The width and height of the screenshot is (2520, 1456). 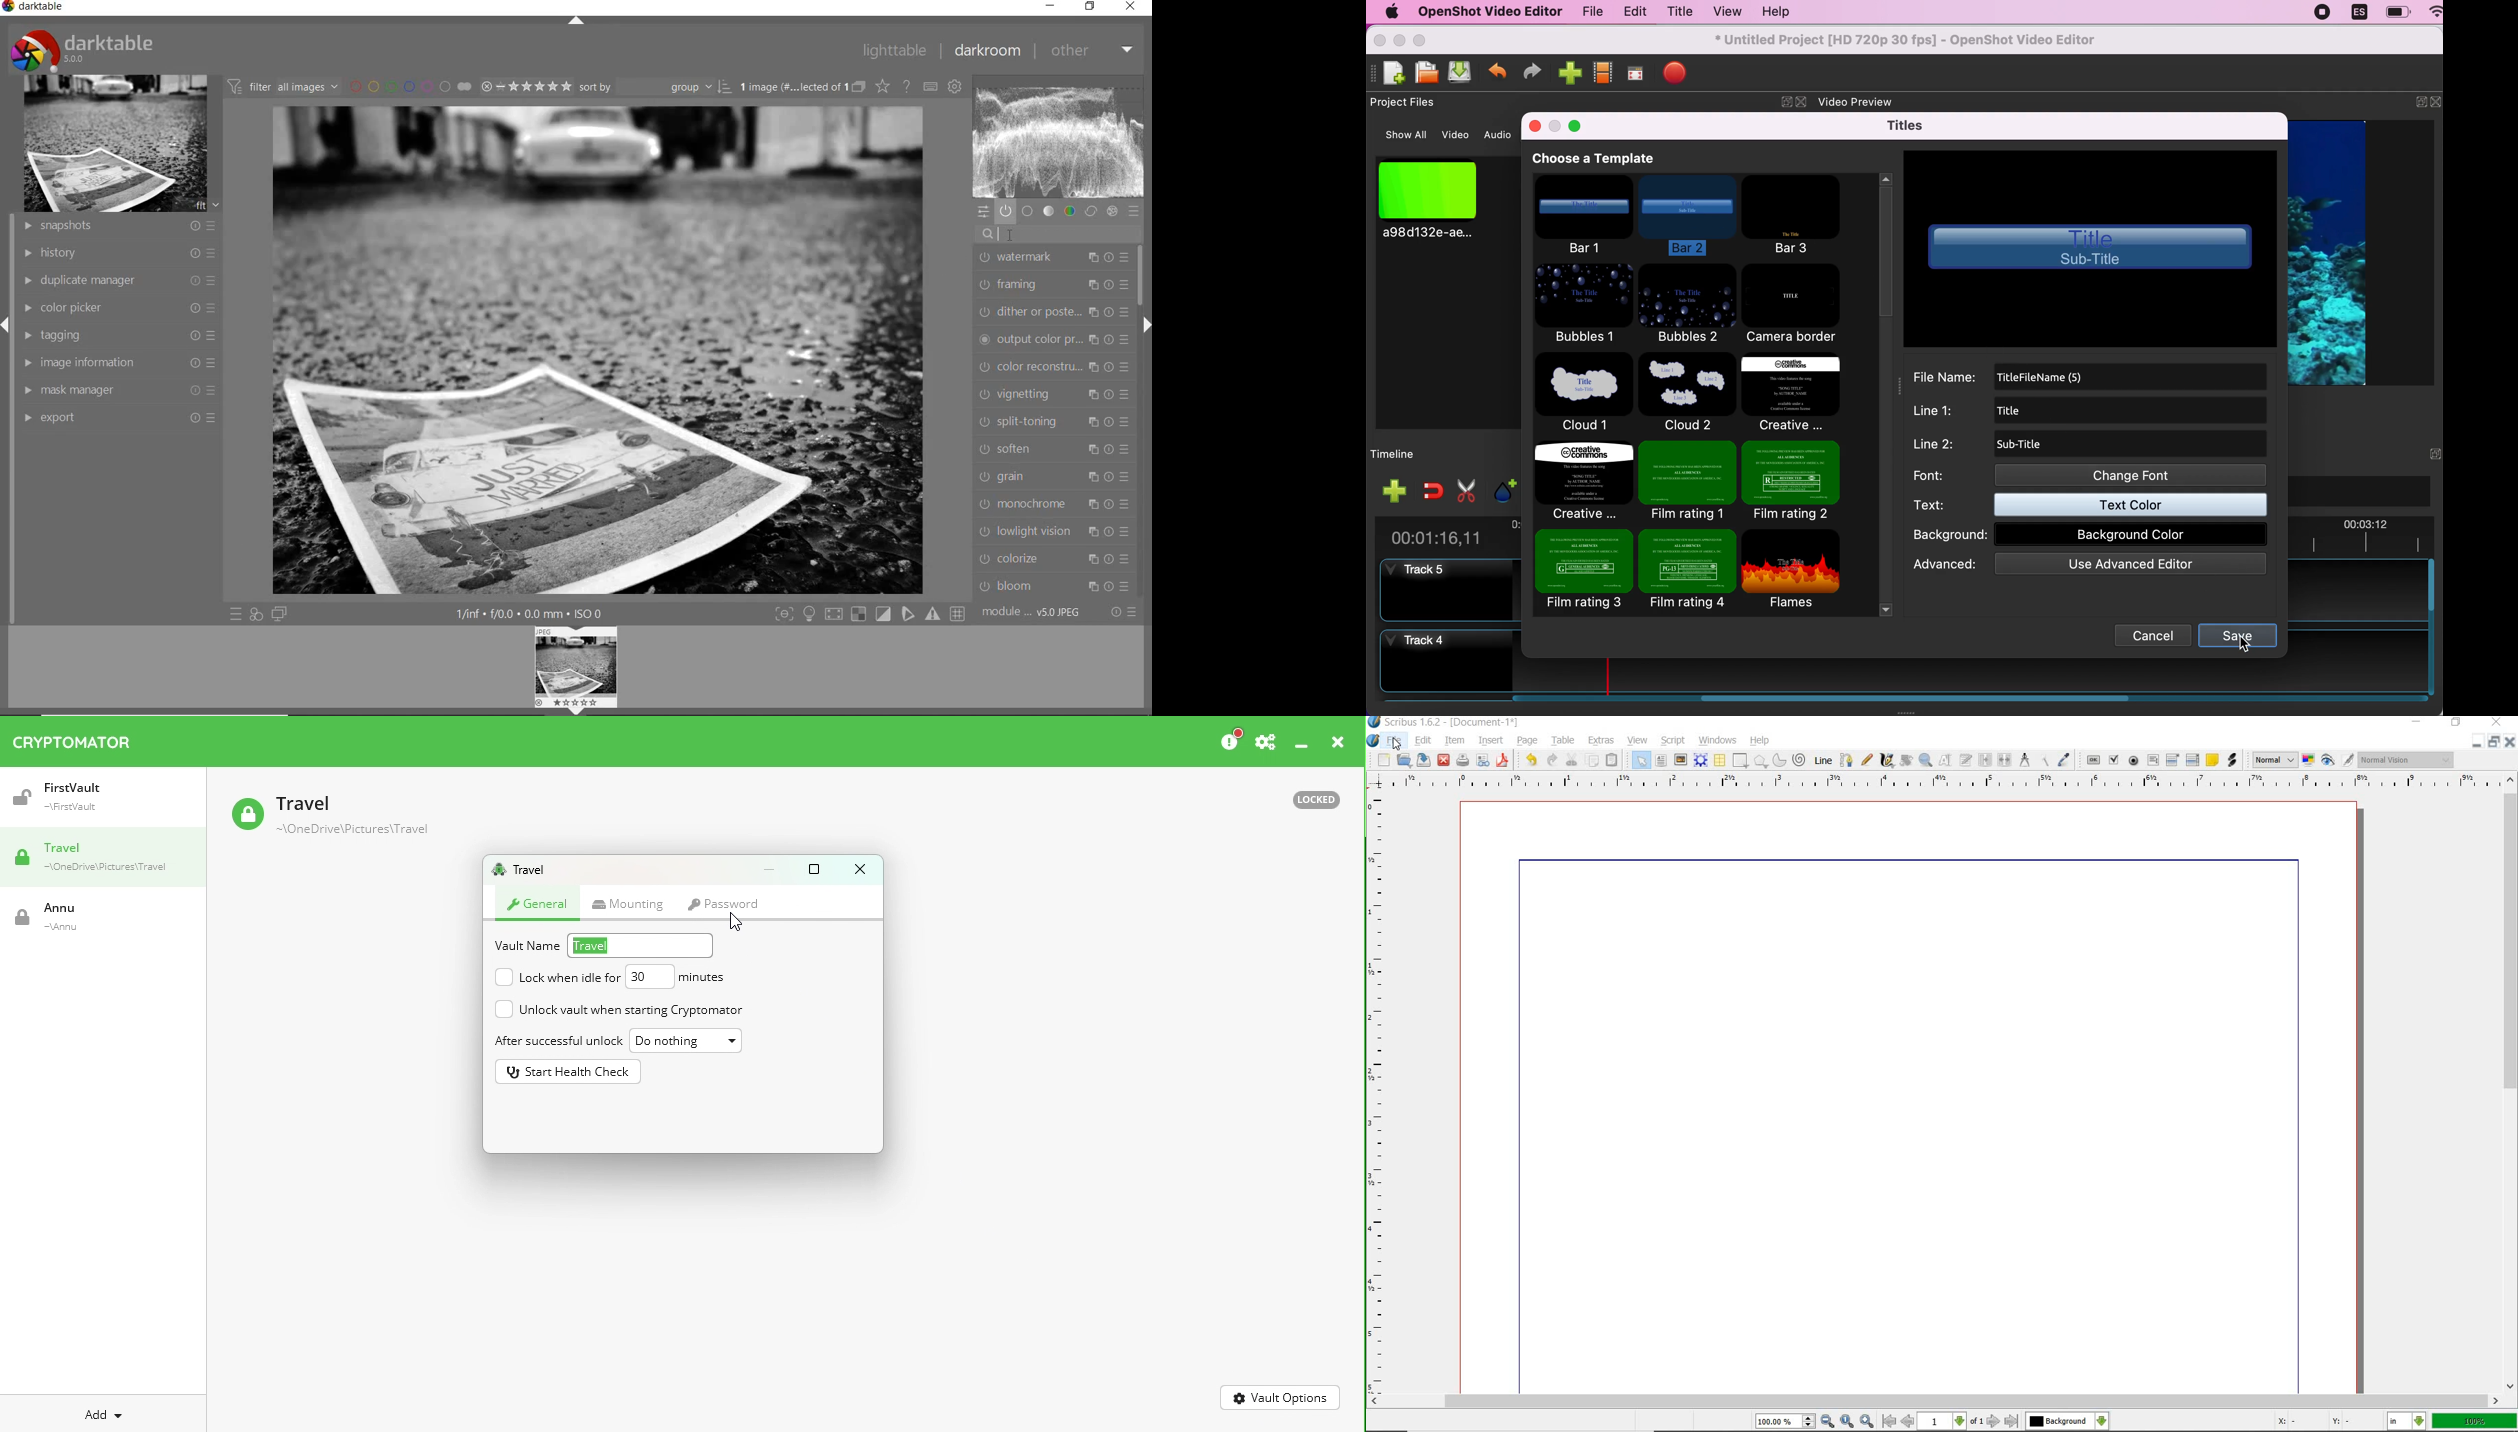 I want to click on Close, so click(x=1338, y=745).